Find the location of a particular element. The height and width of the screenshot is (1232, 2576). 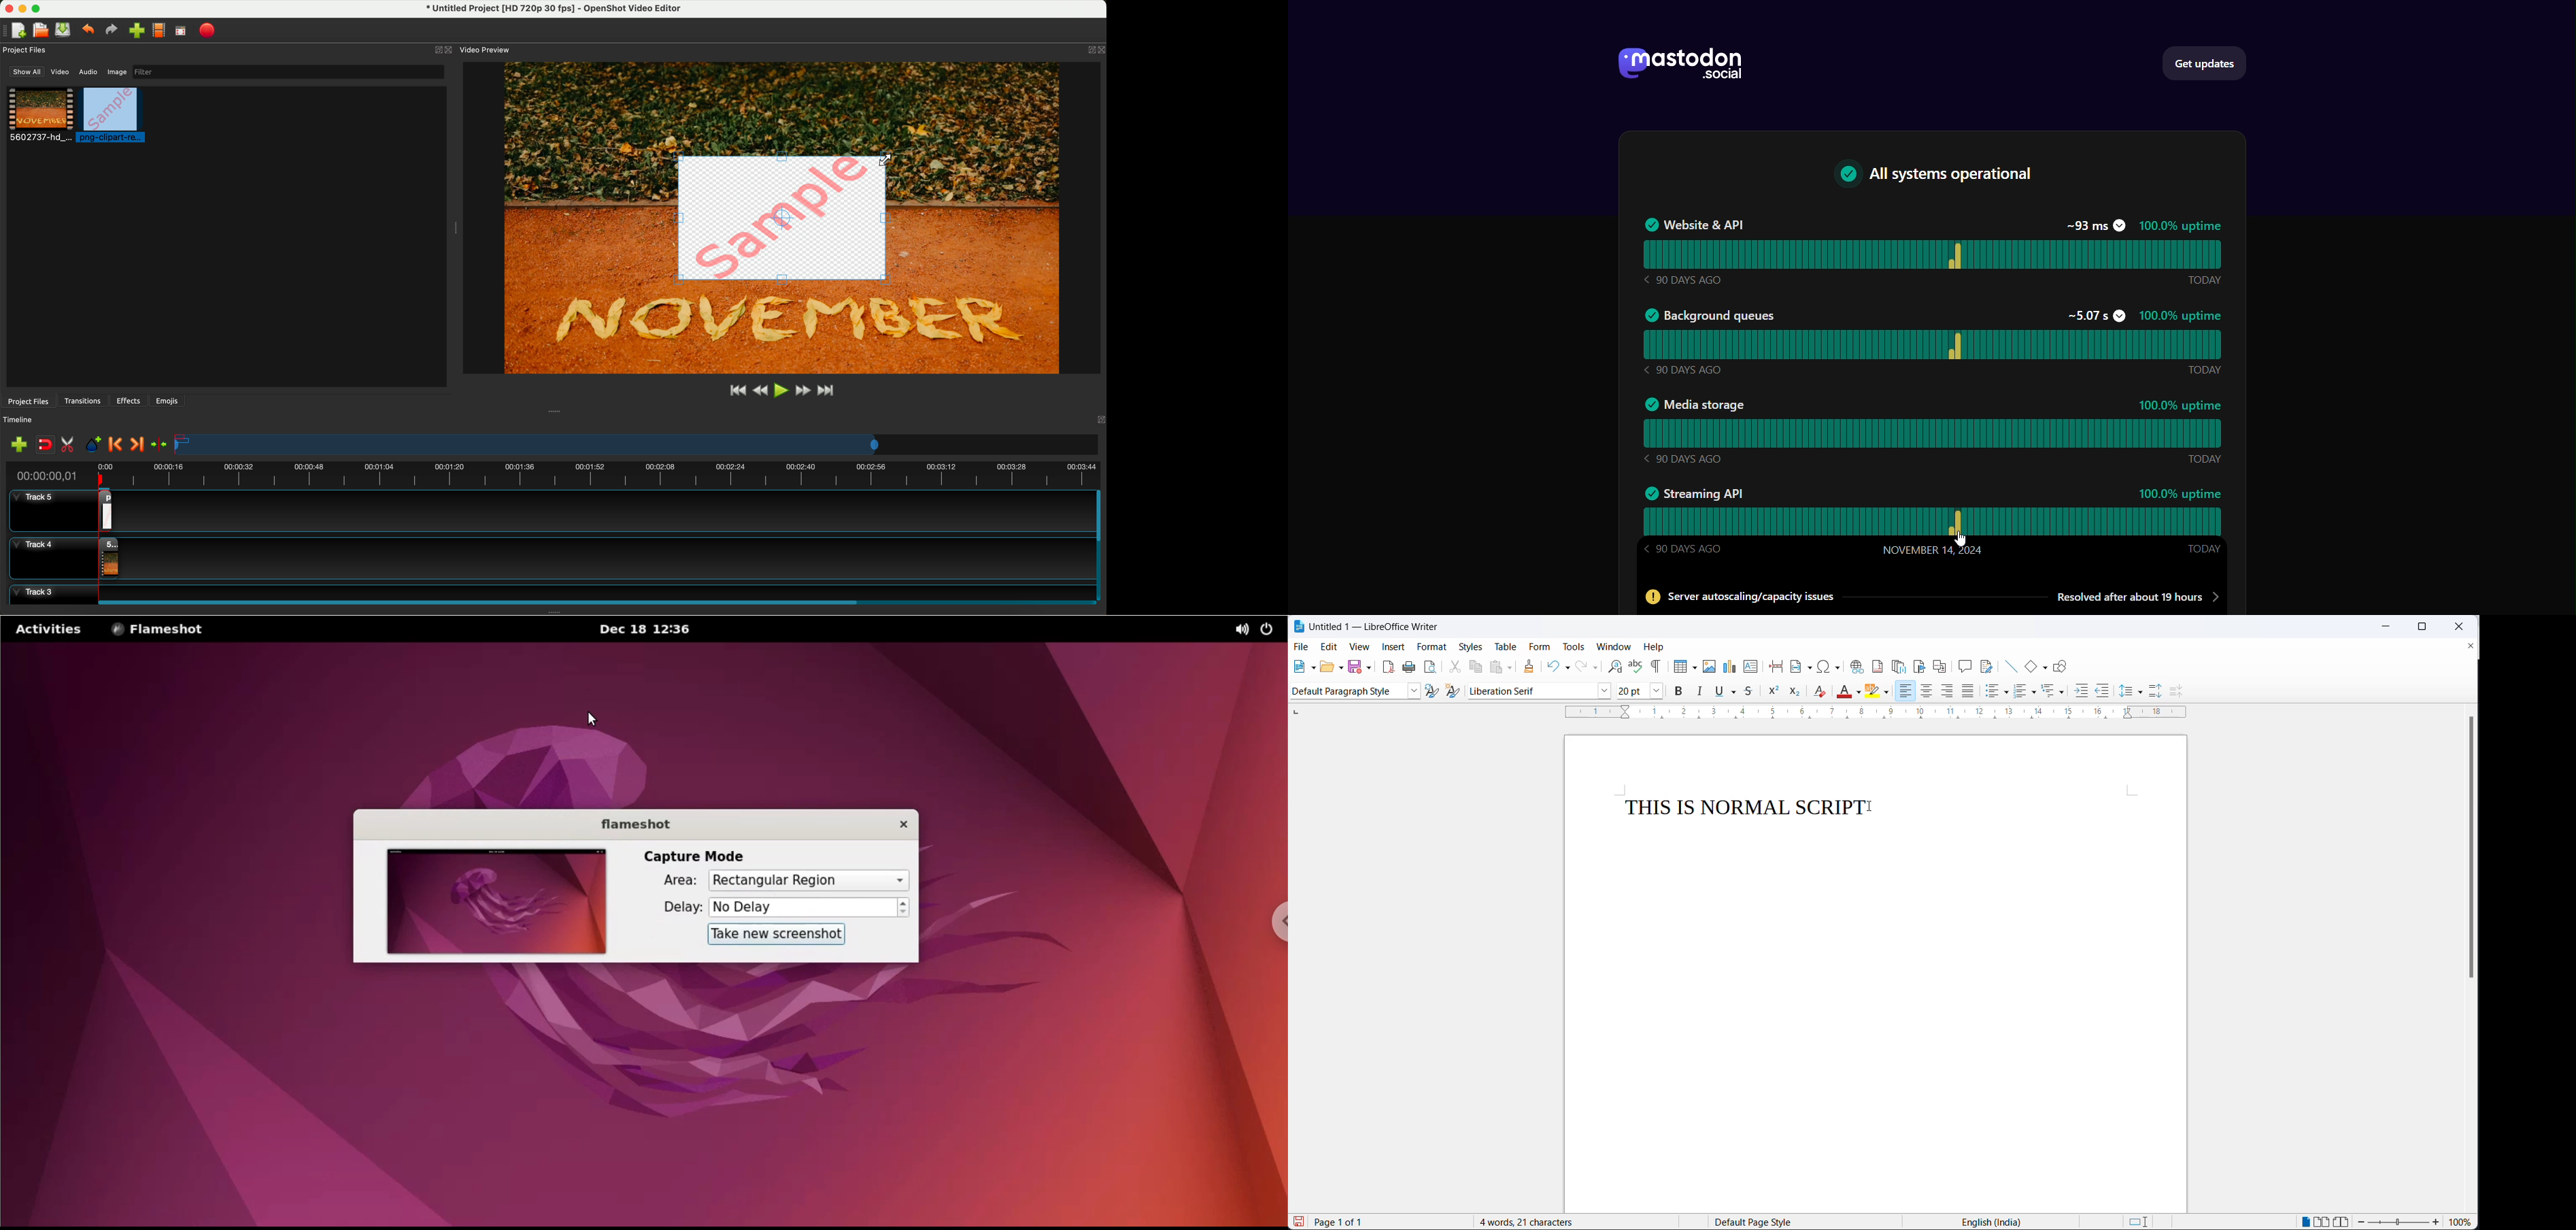

toggle ordered list is located at coordinates (2020, 691).